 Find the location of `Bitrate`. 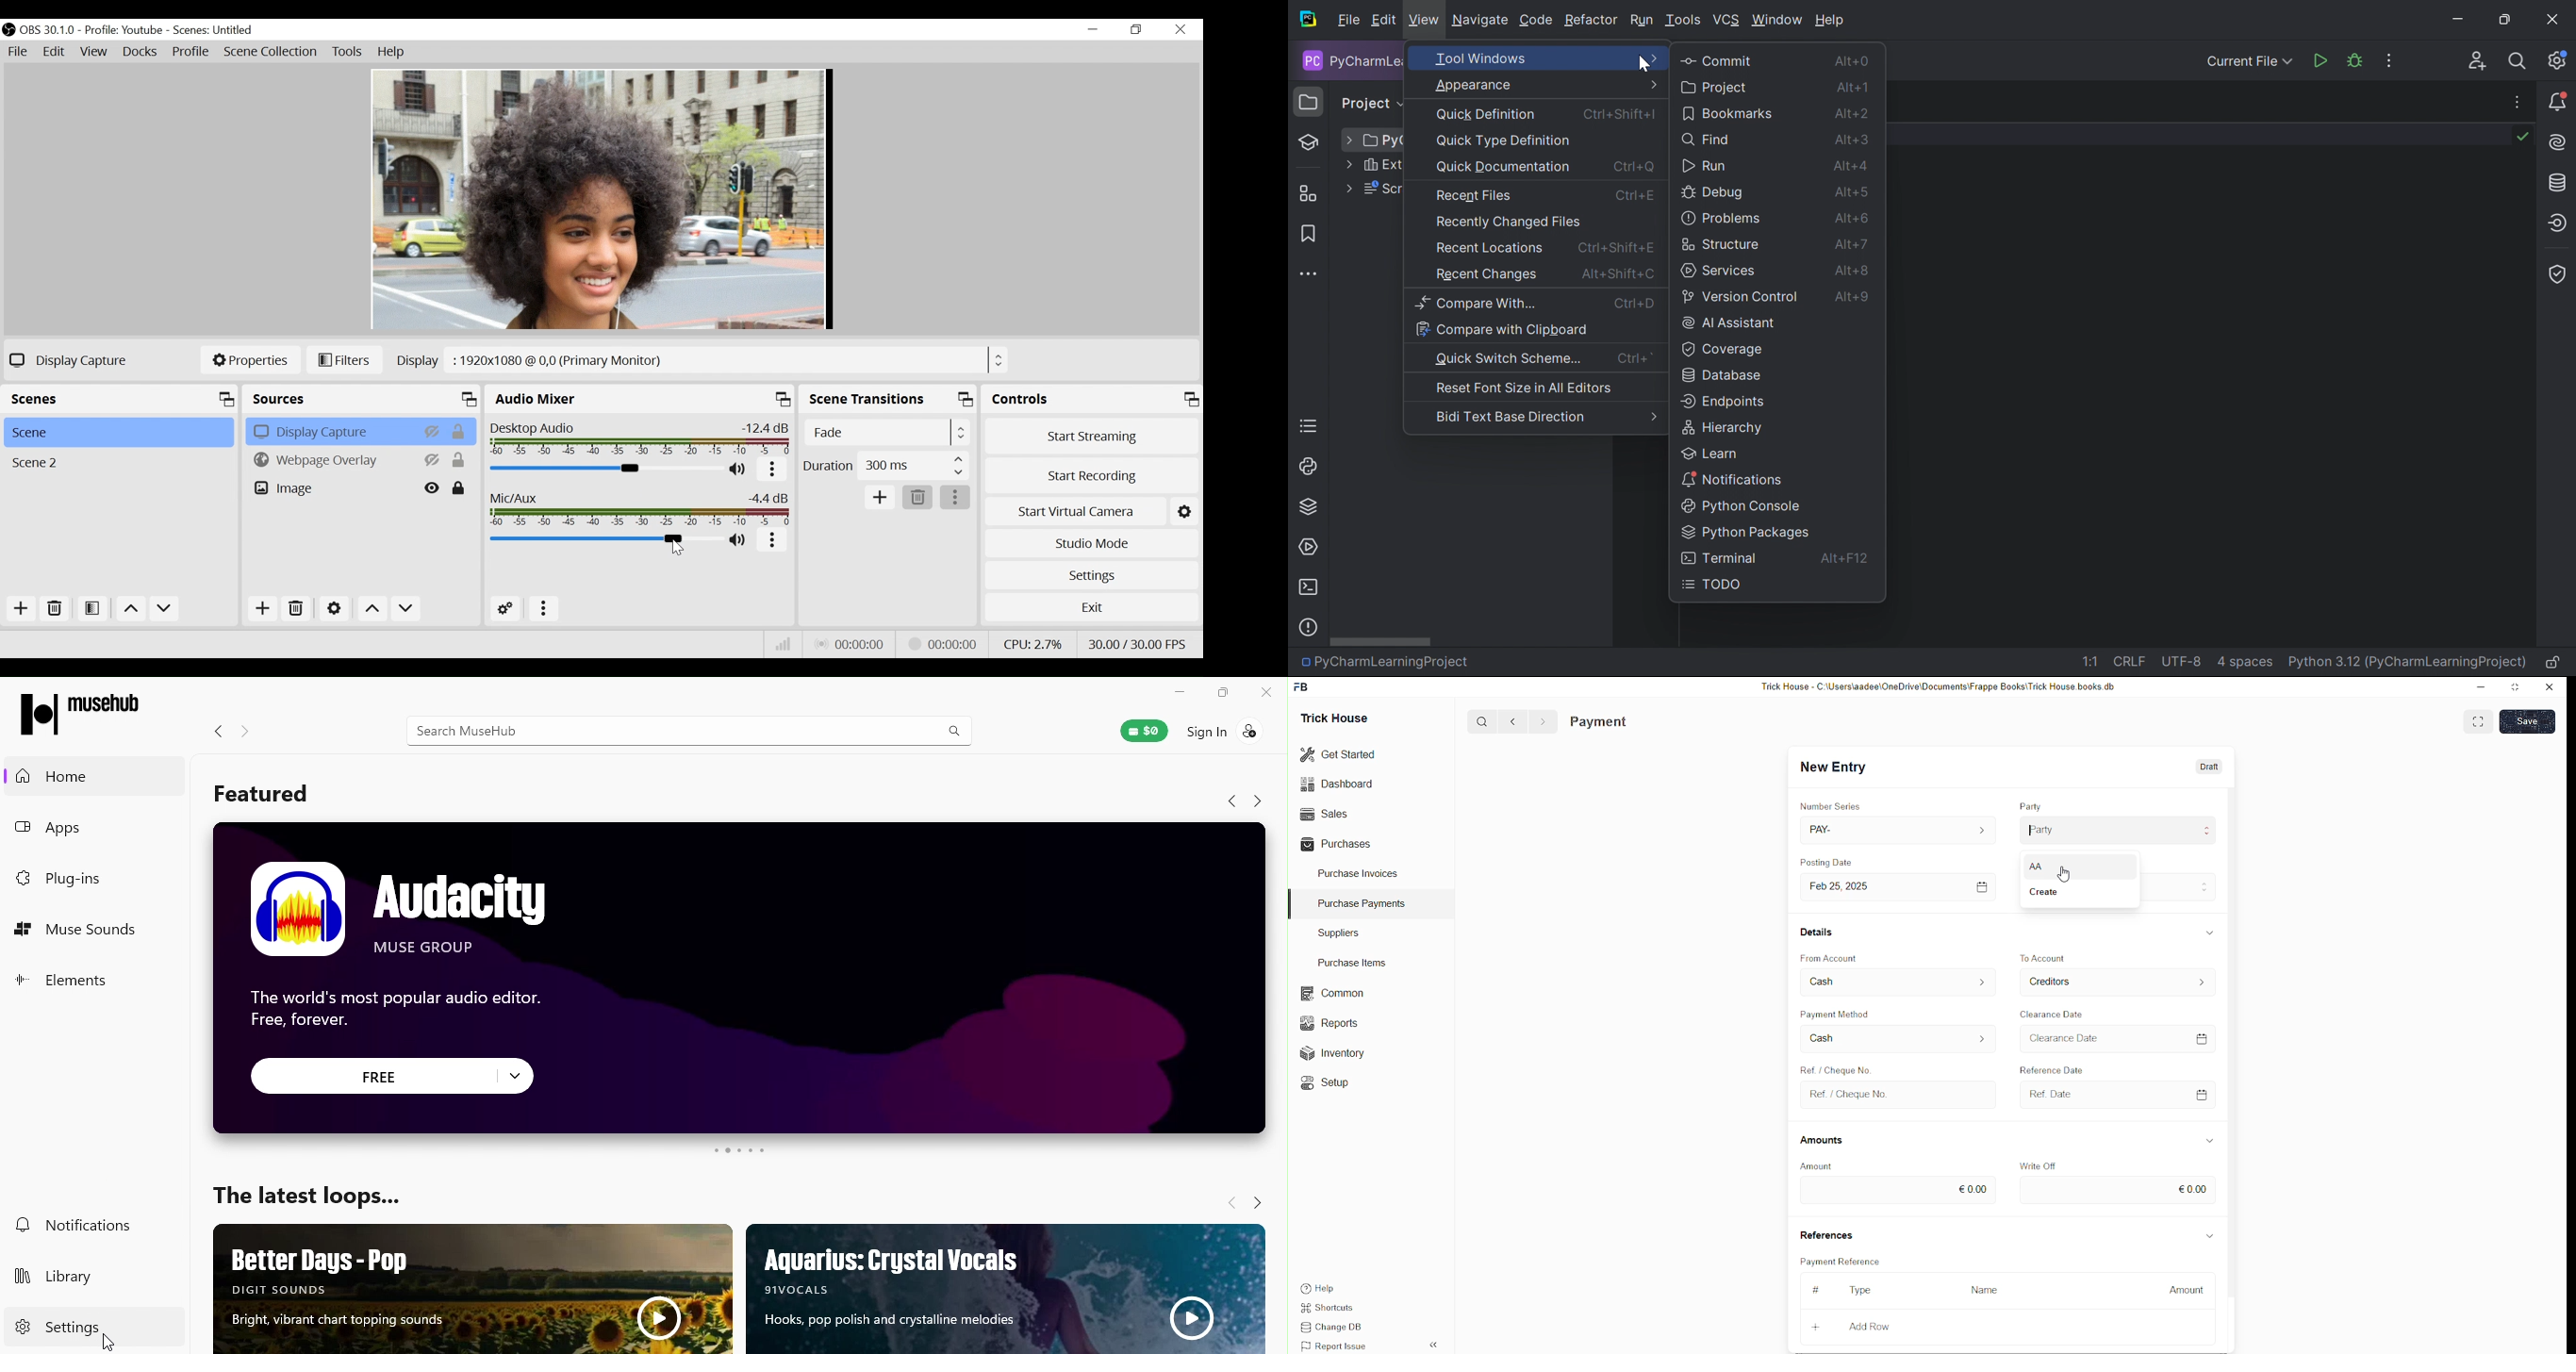

Bitrate is located at coordinates (784, 643).